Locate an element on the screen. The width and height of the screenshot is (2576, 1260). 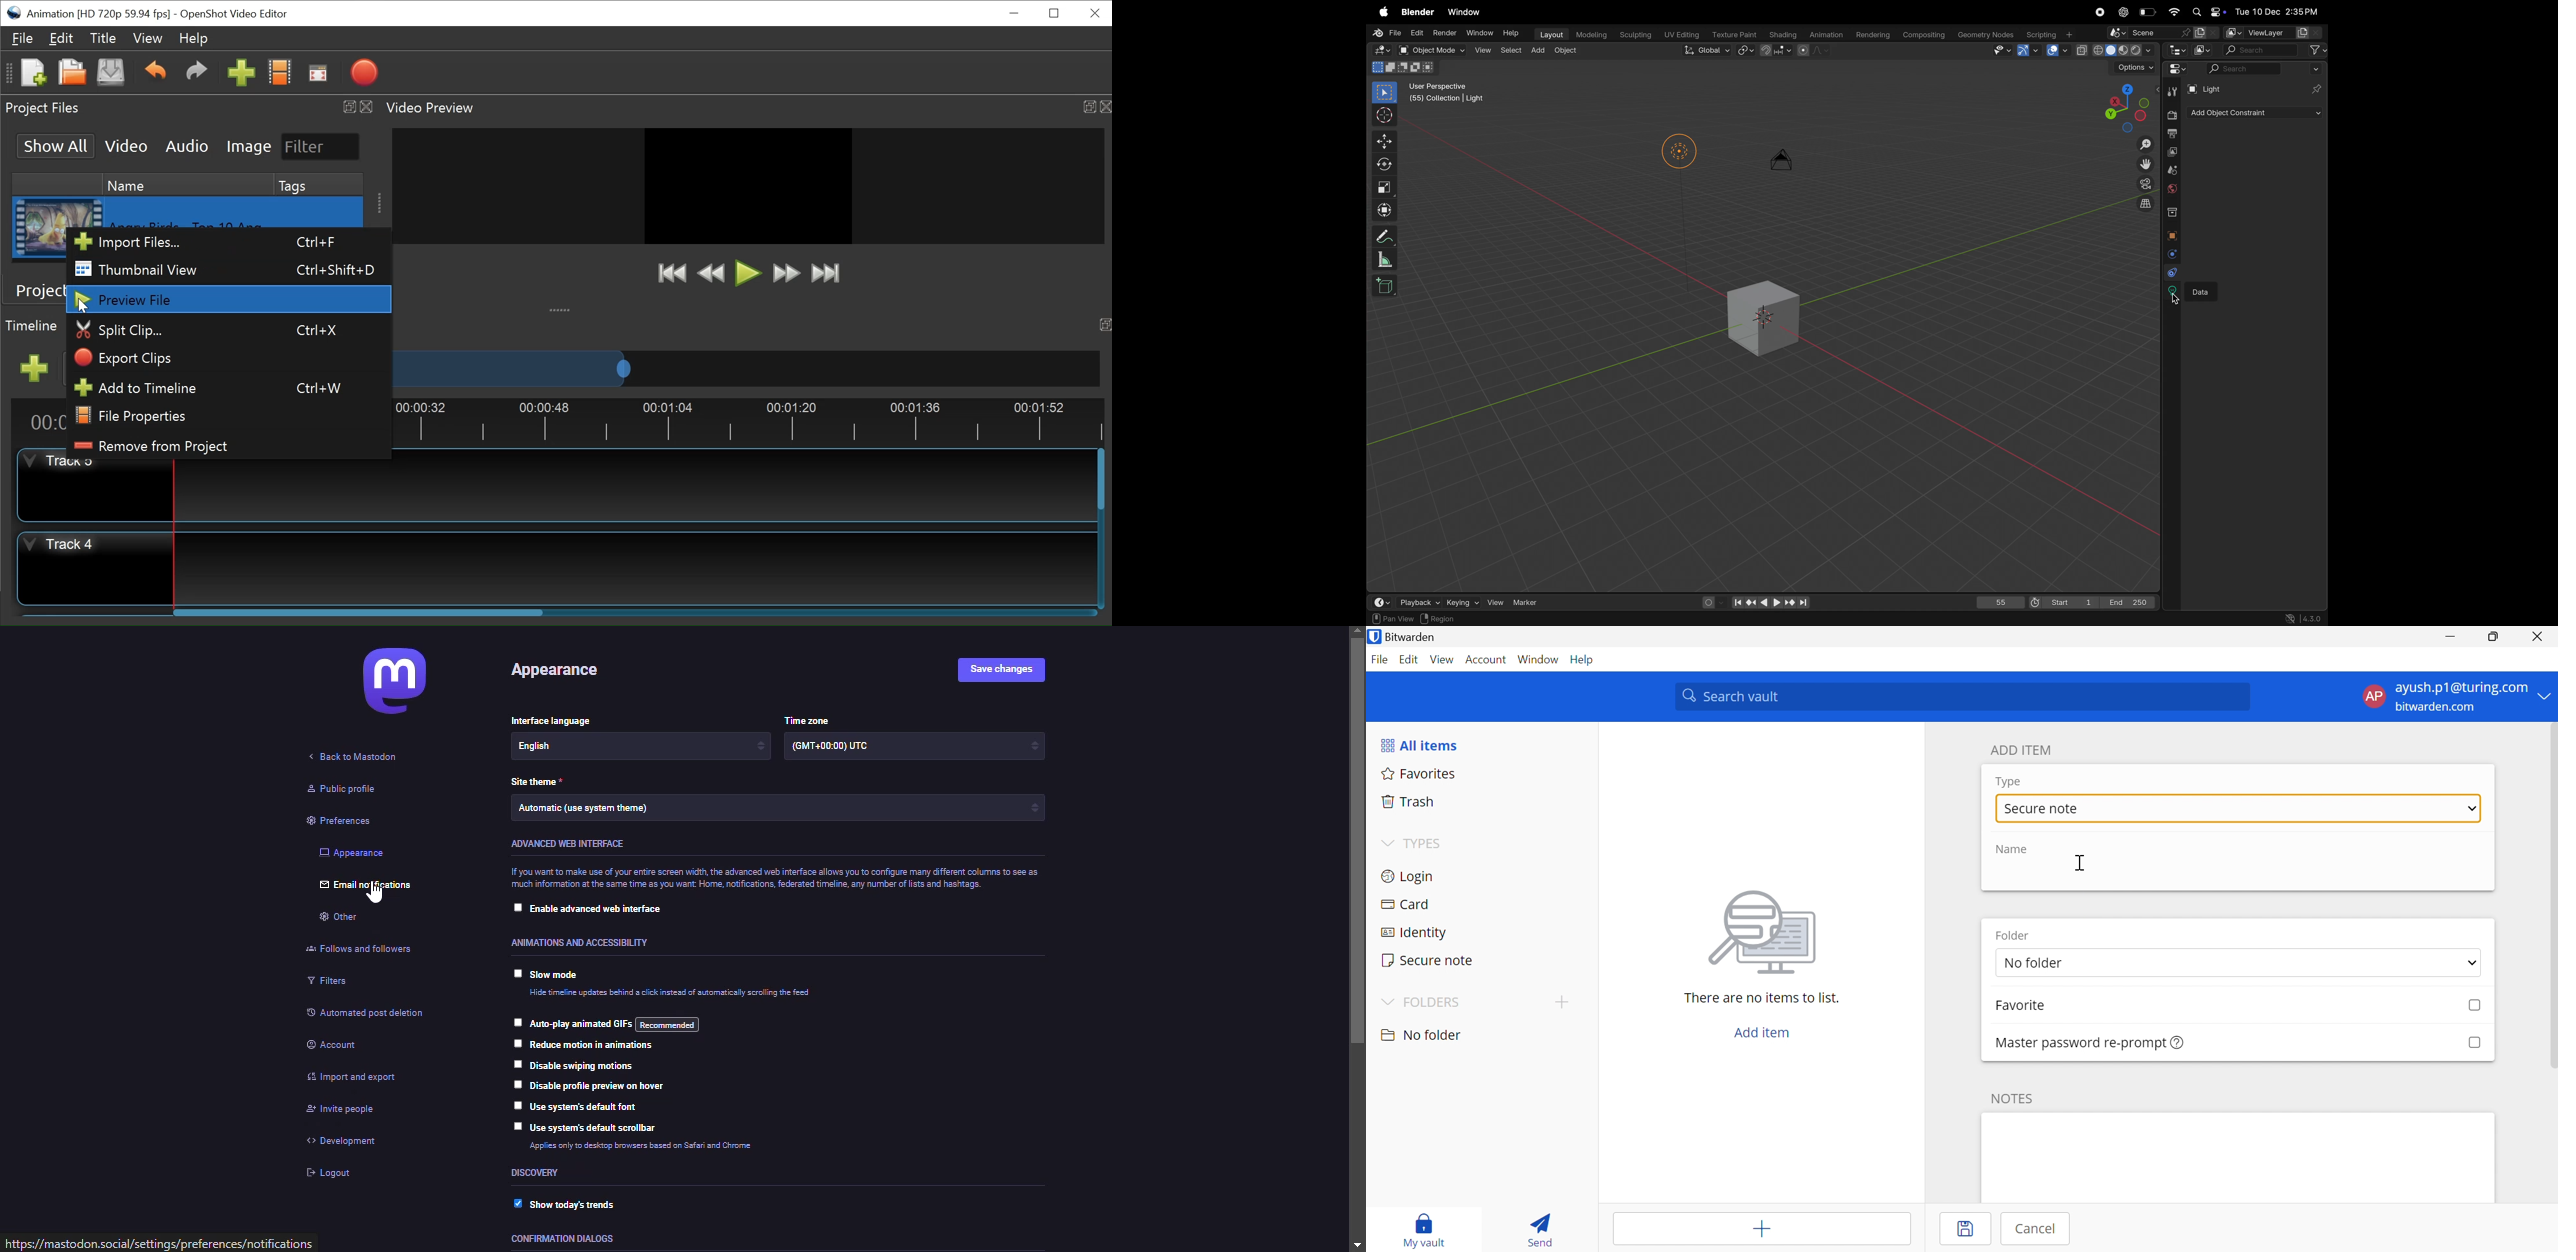
email notifications is located at coordinates (372, 886).